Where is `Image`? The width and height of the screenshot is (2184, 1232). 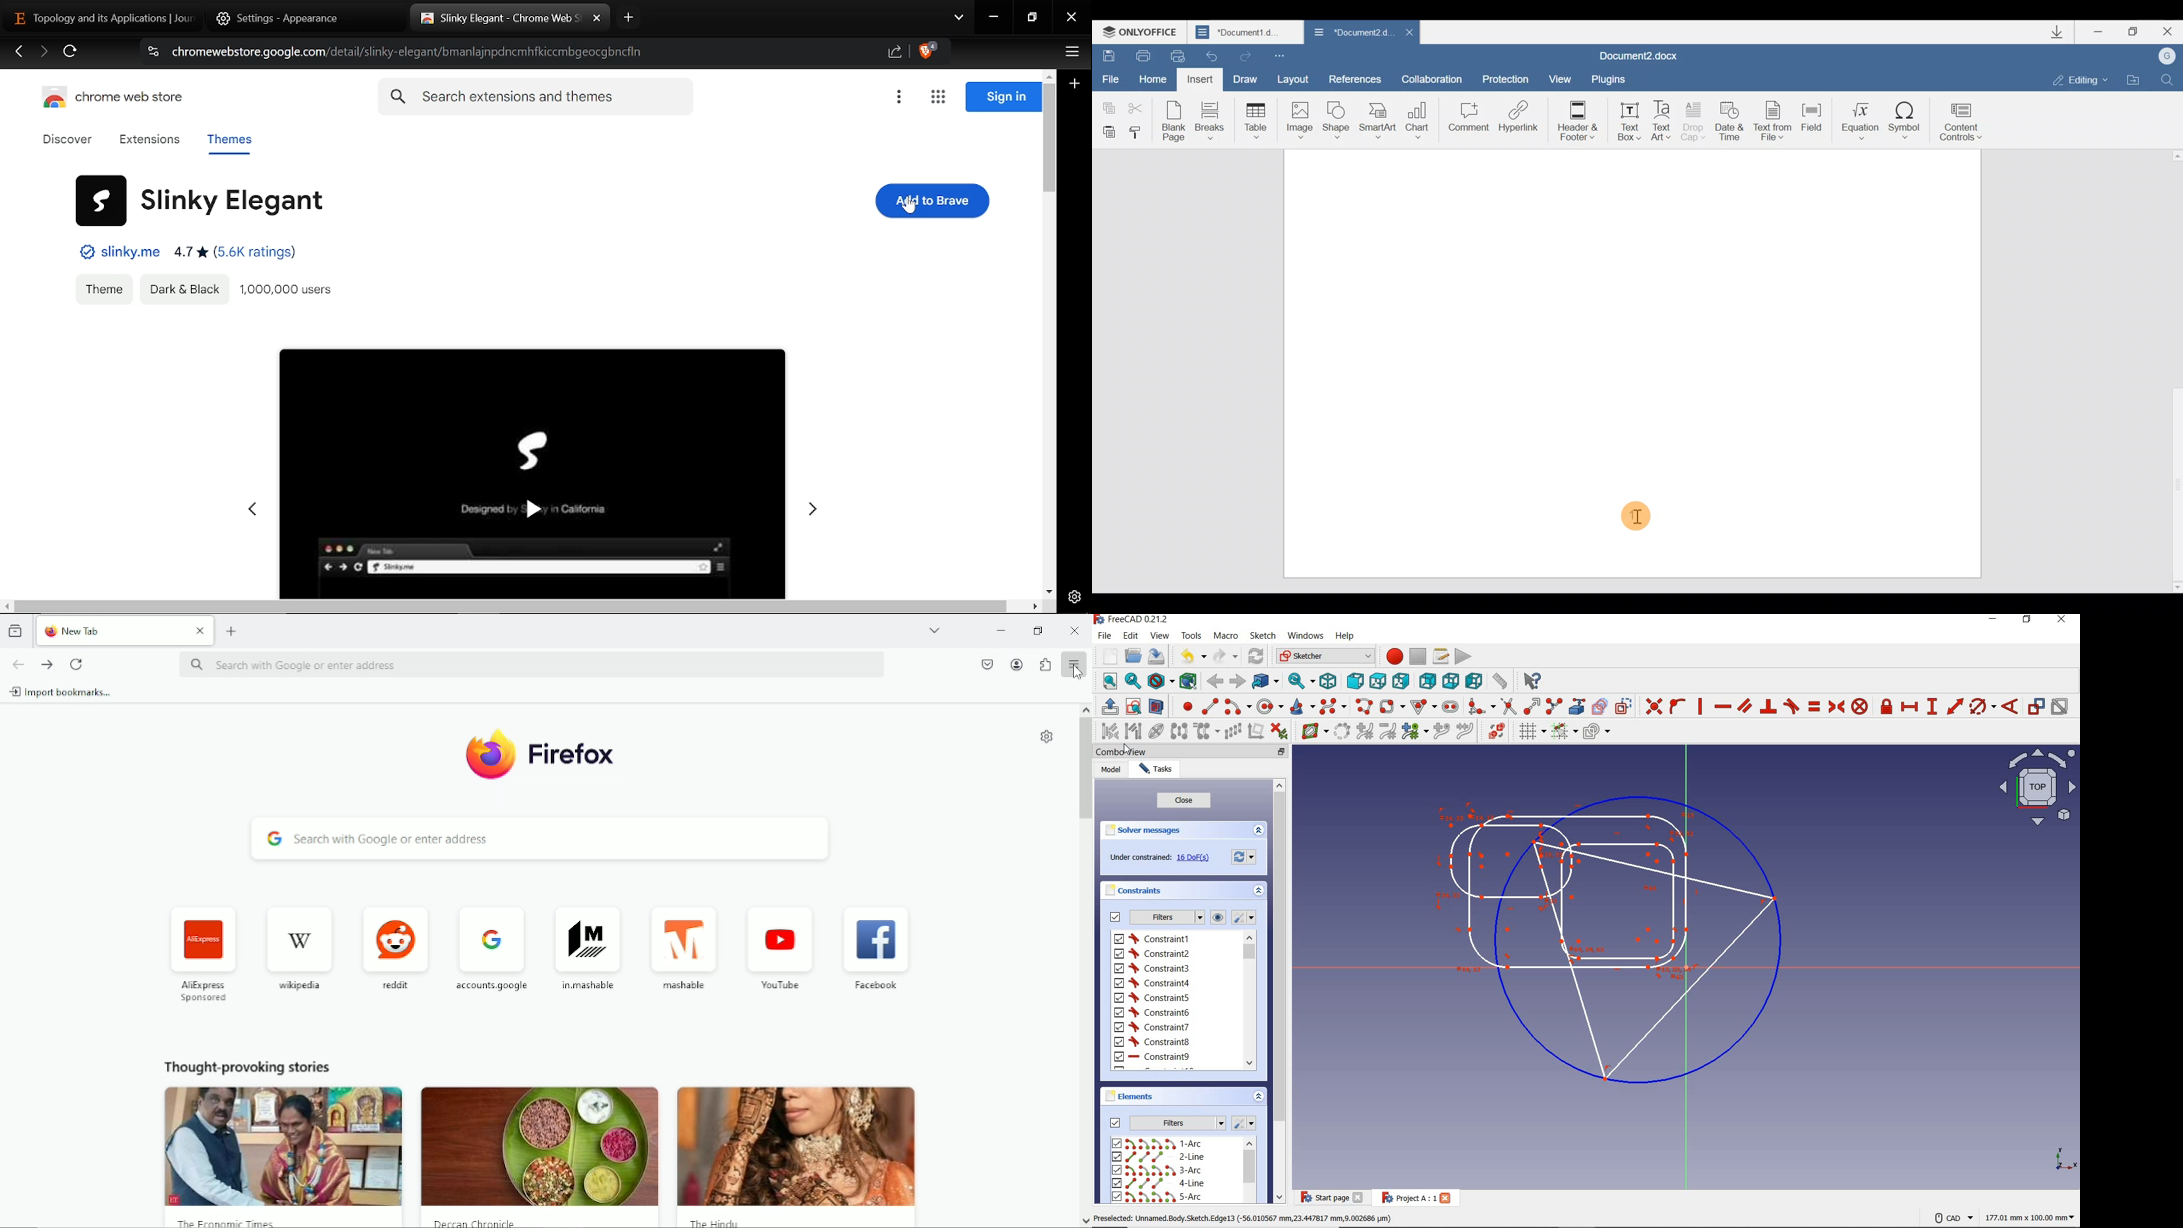
Image is located at coordinates (1300, 120).